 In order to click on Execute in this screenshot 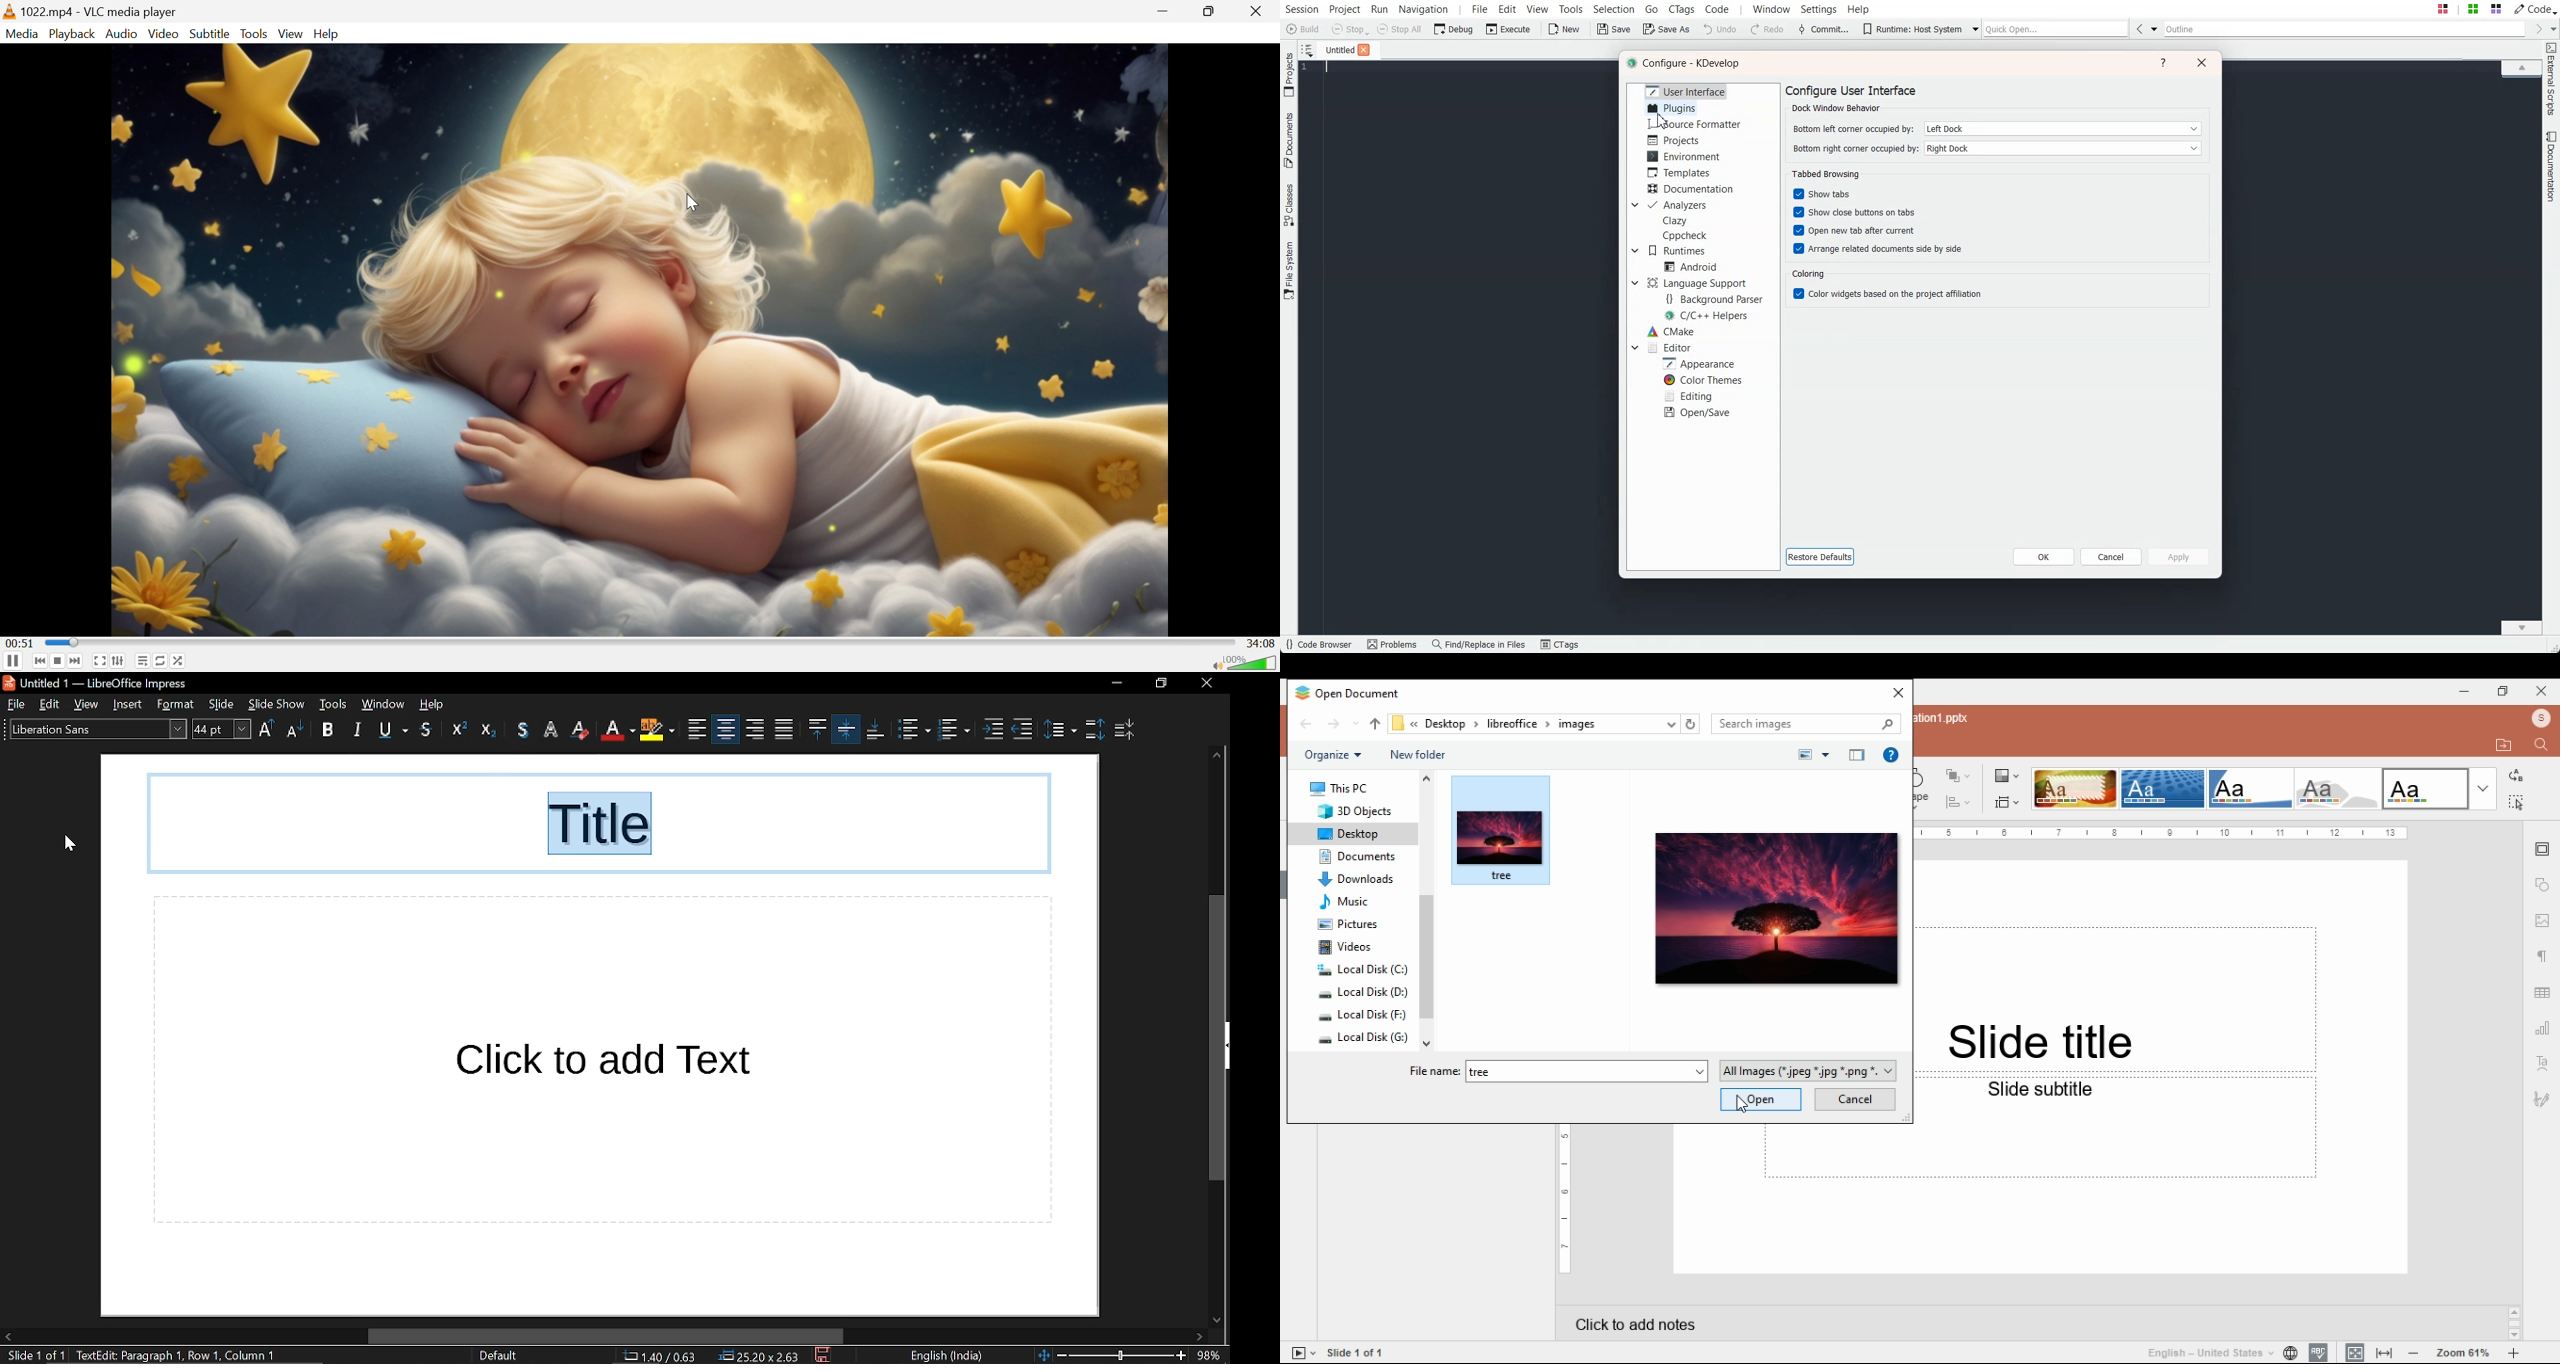, I will do `click(1508, 28)`.